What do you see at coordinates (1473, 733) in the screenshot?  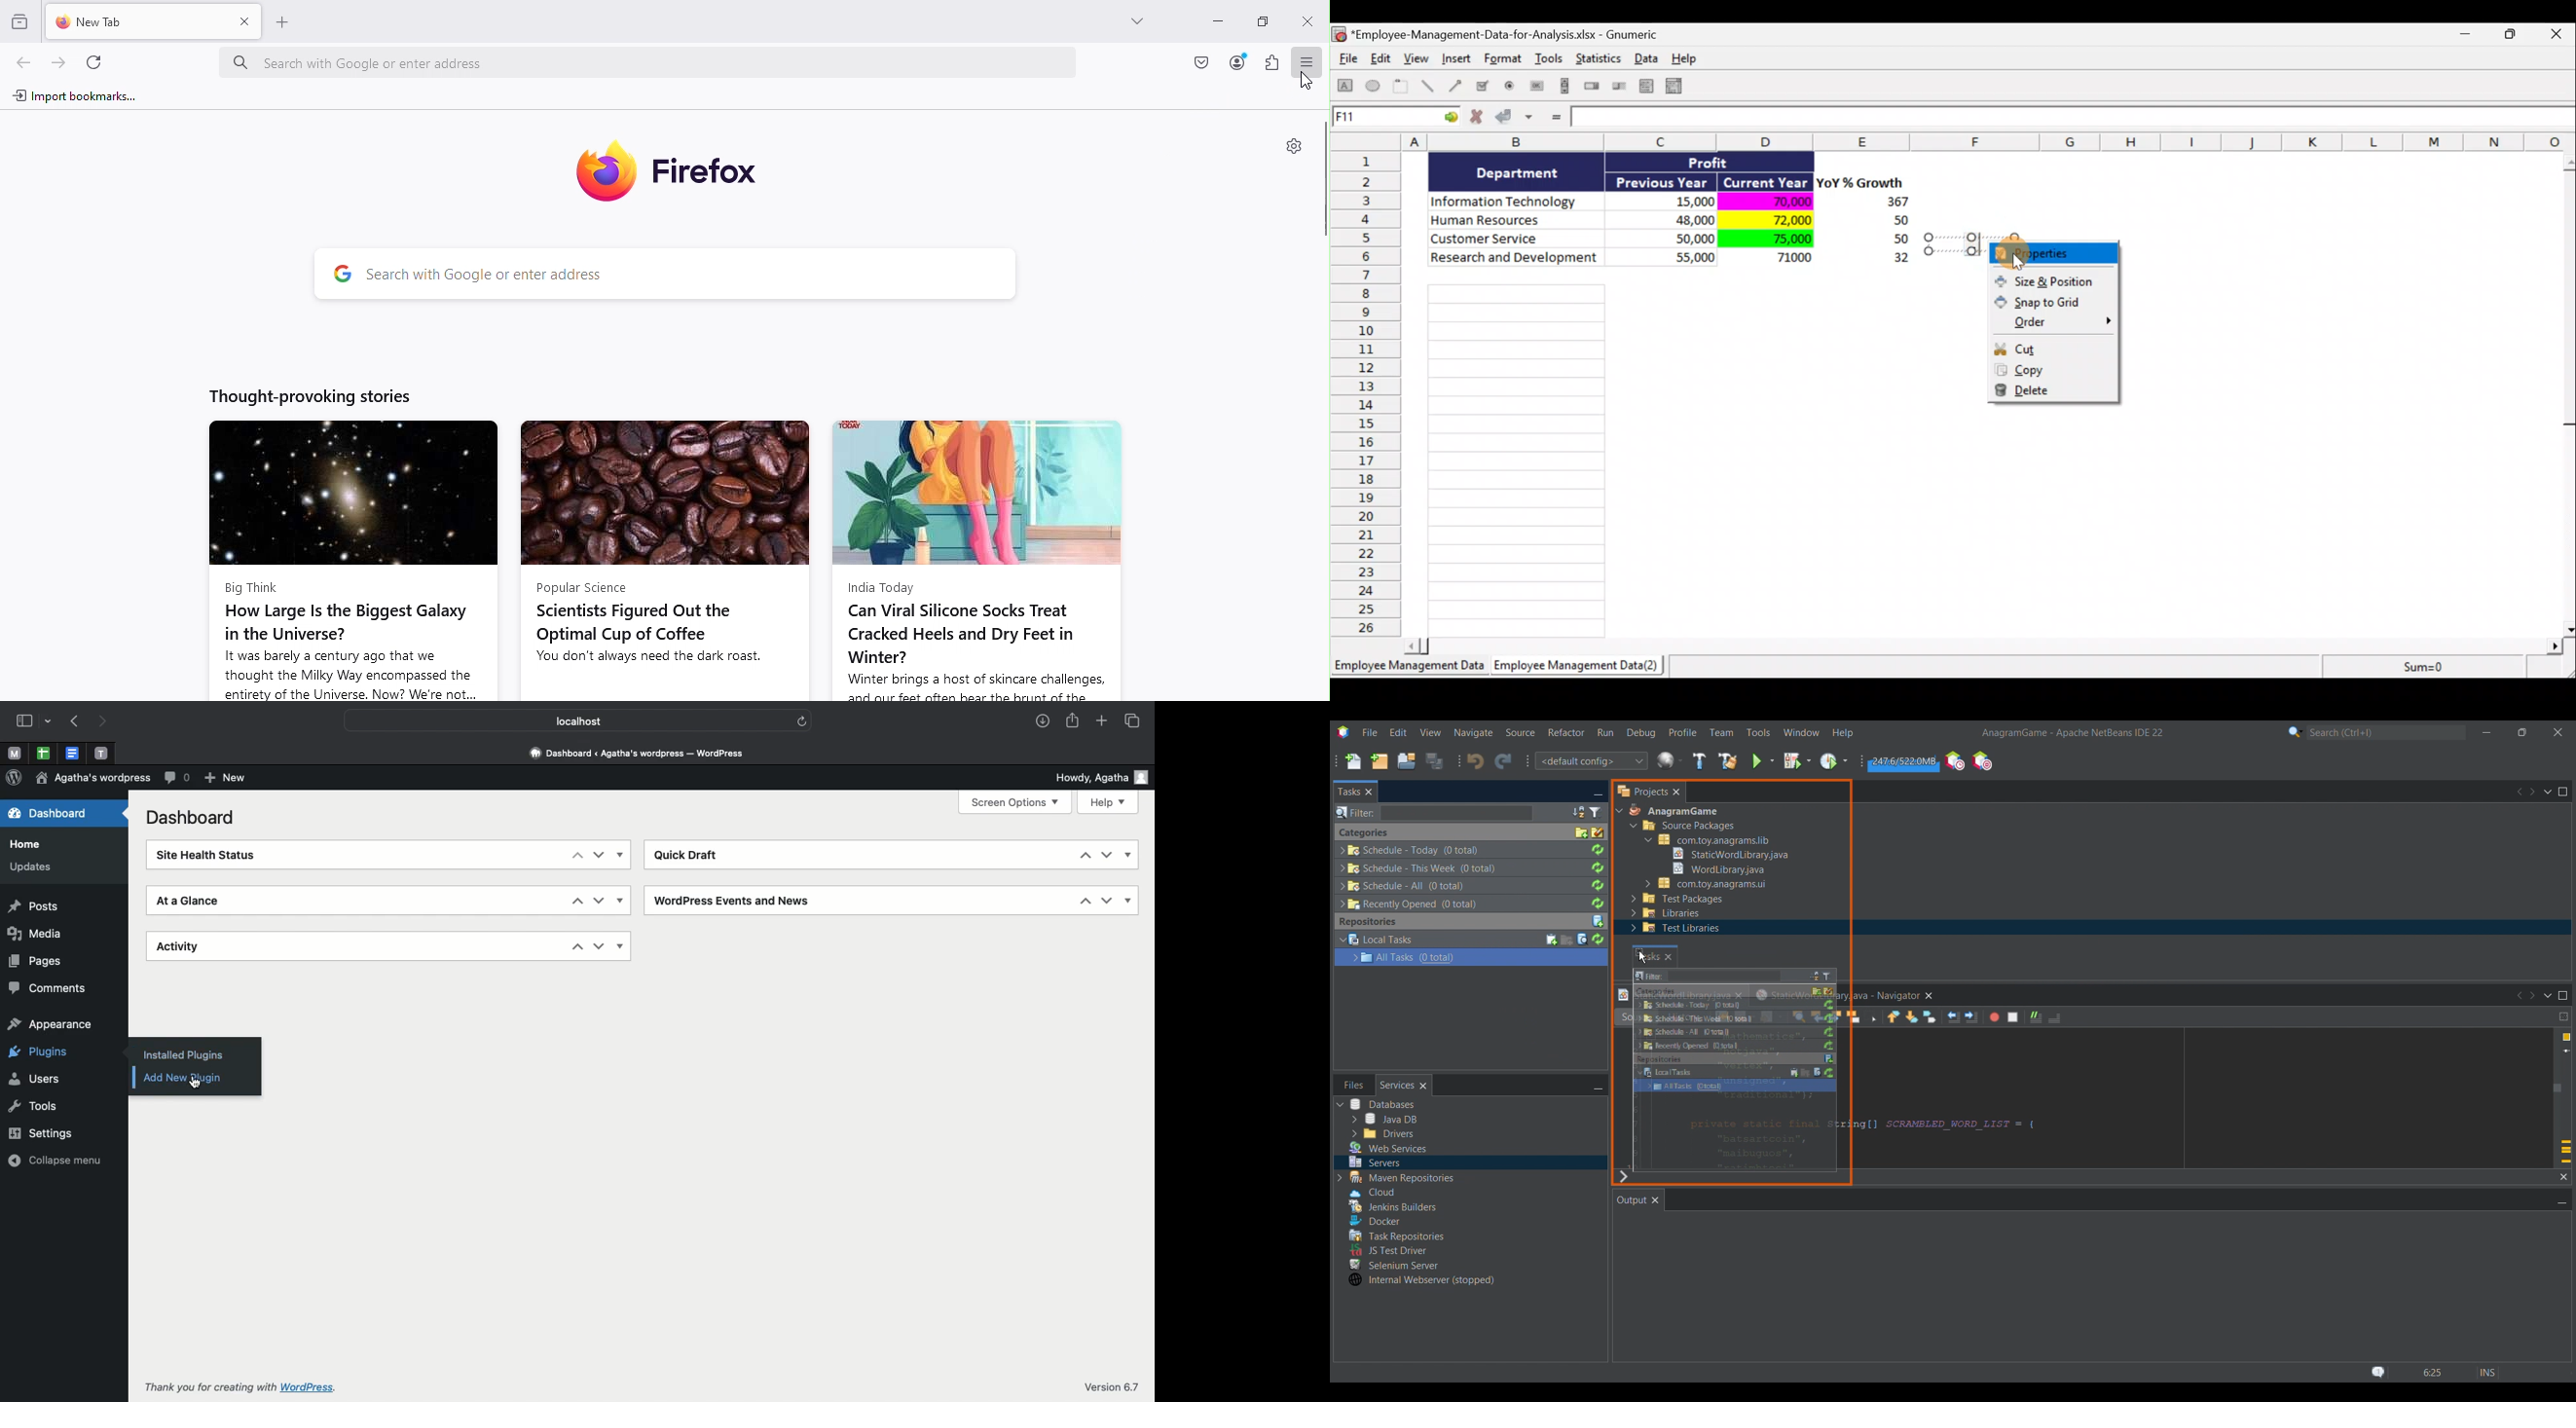 I see `Navigate menu` at bounding box center [1473, 733].